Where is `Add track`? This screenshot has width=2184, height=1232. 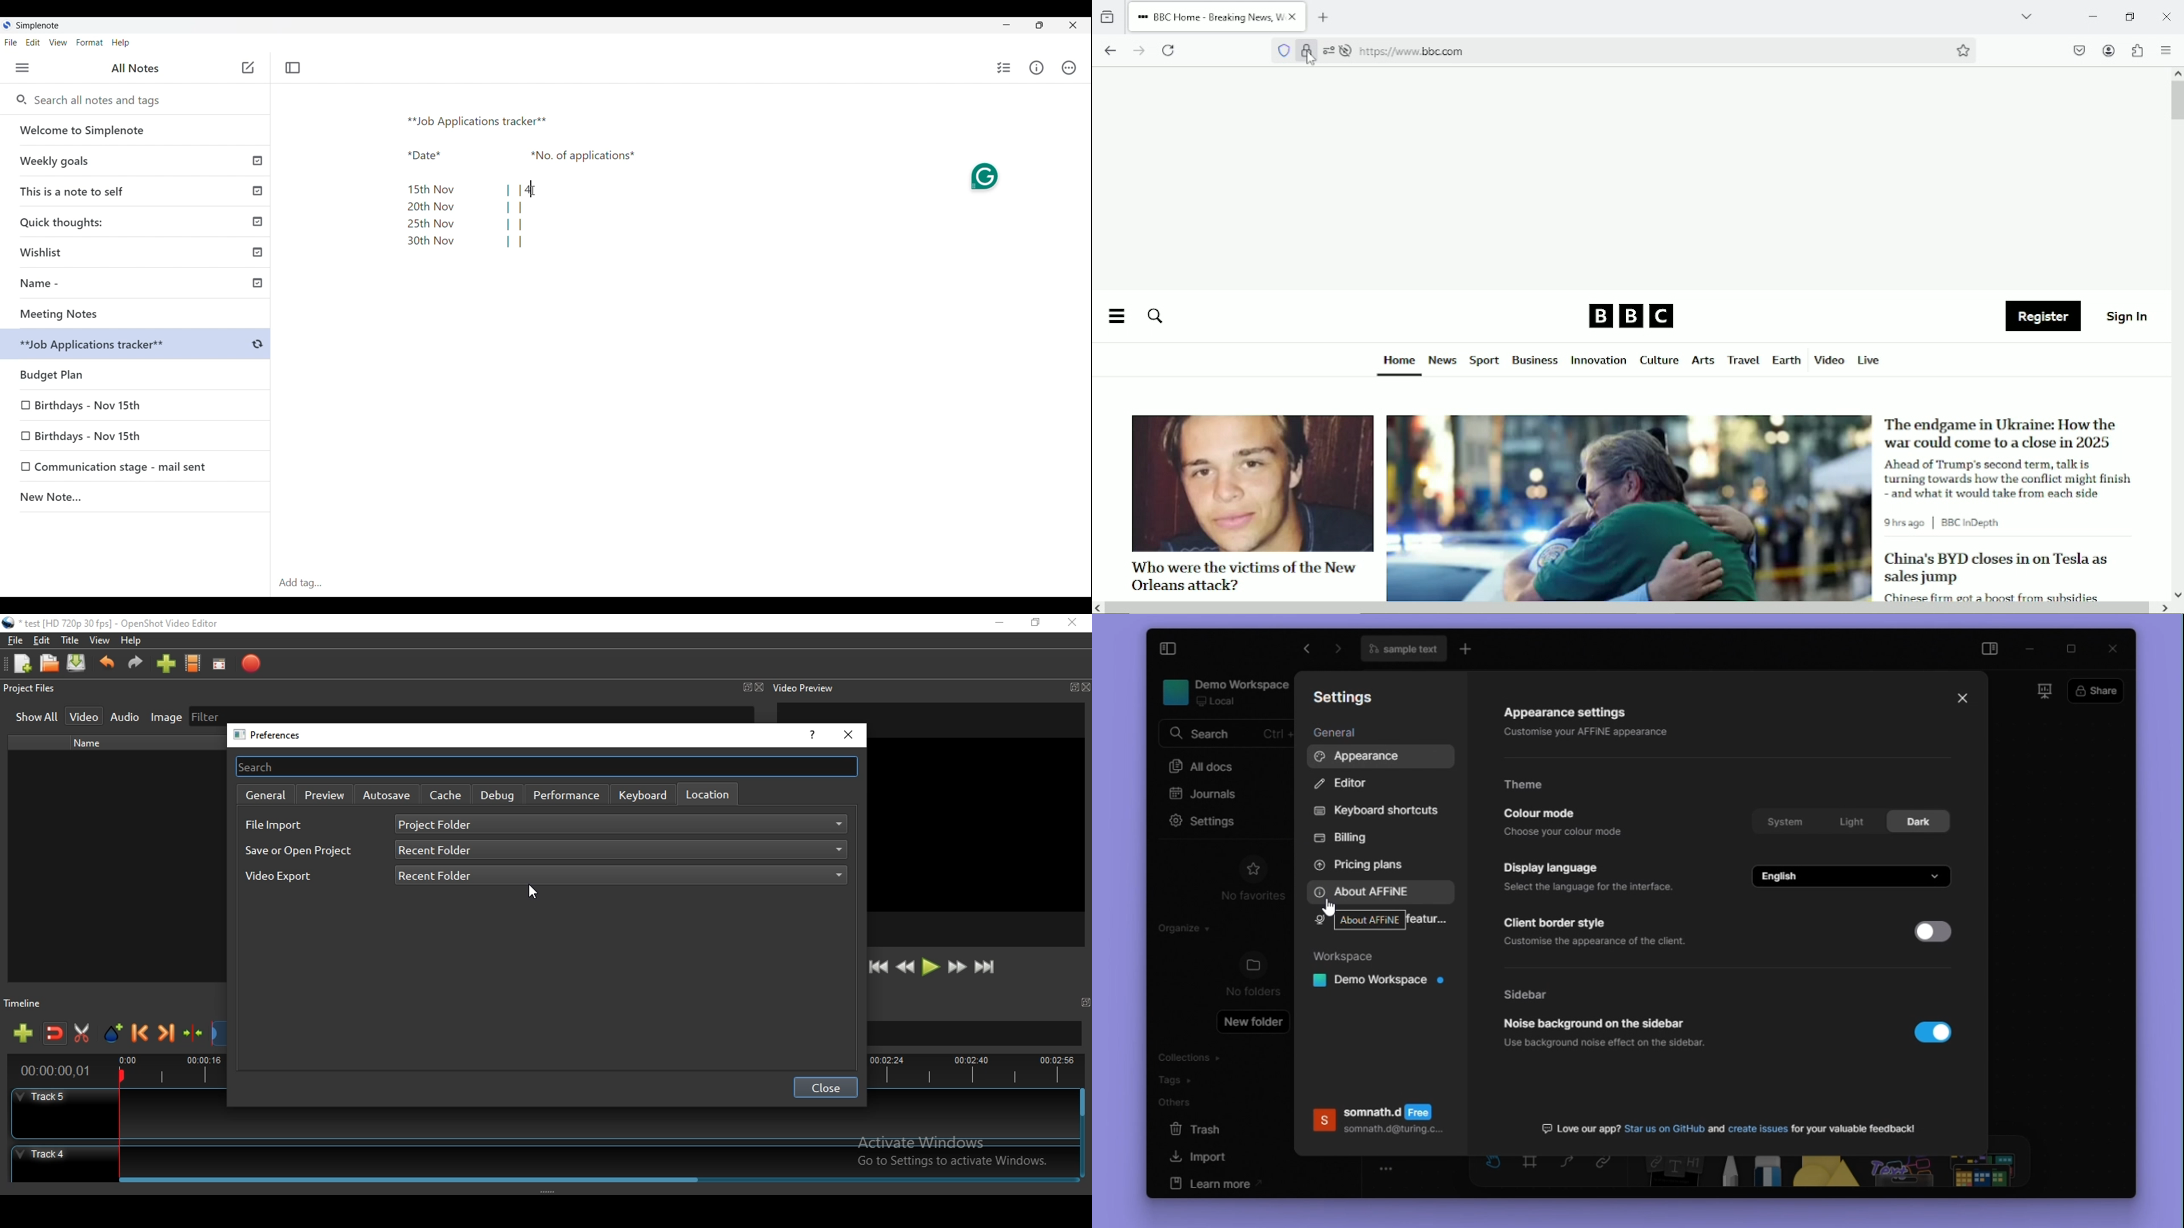
Add track is located at coordinates (25, 1034).